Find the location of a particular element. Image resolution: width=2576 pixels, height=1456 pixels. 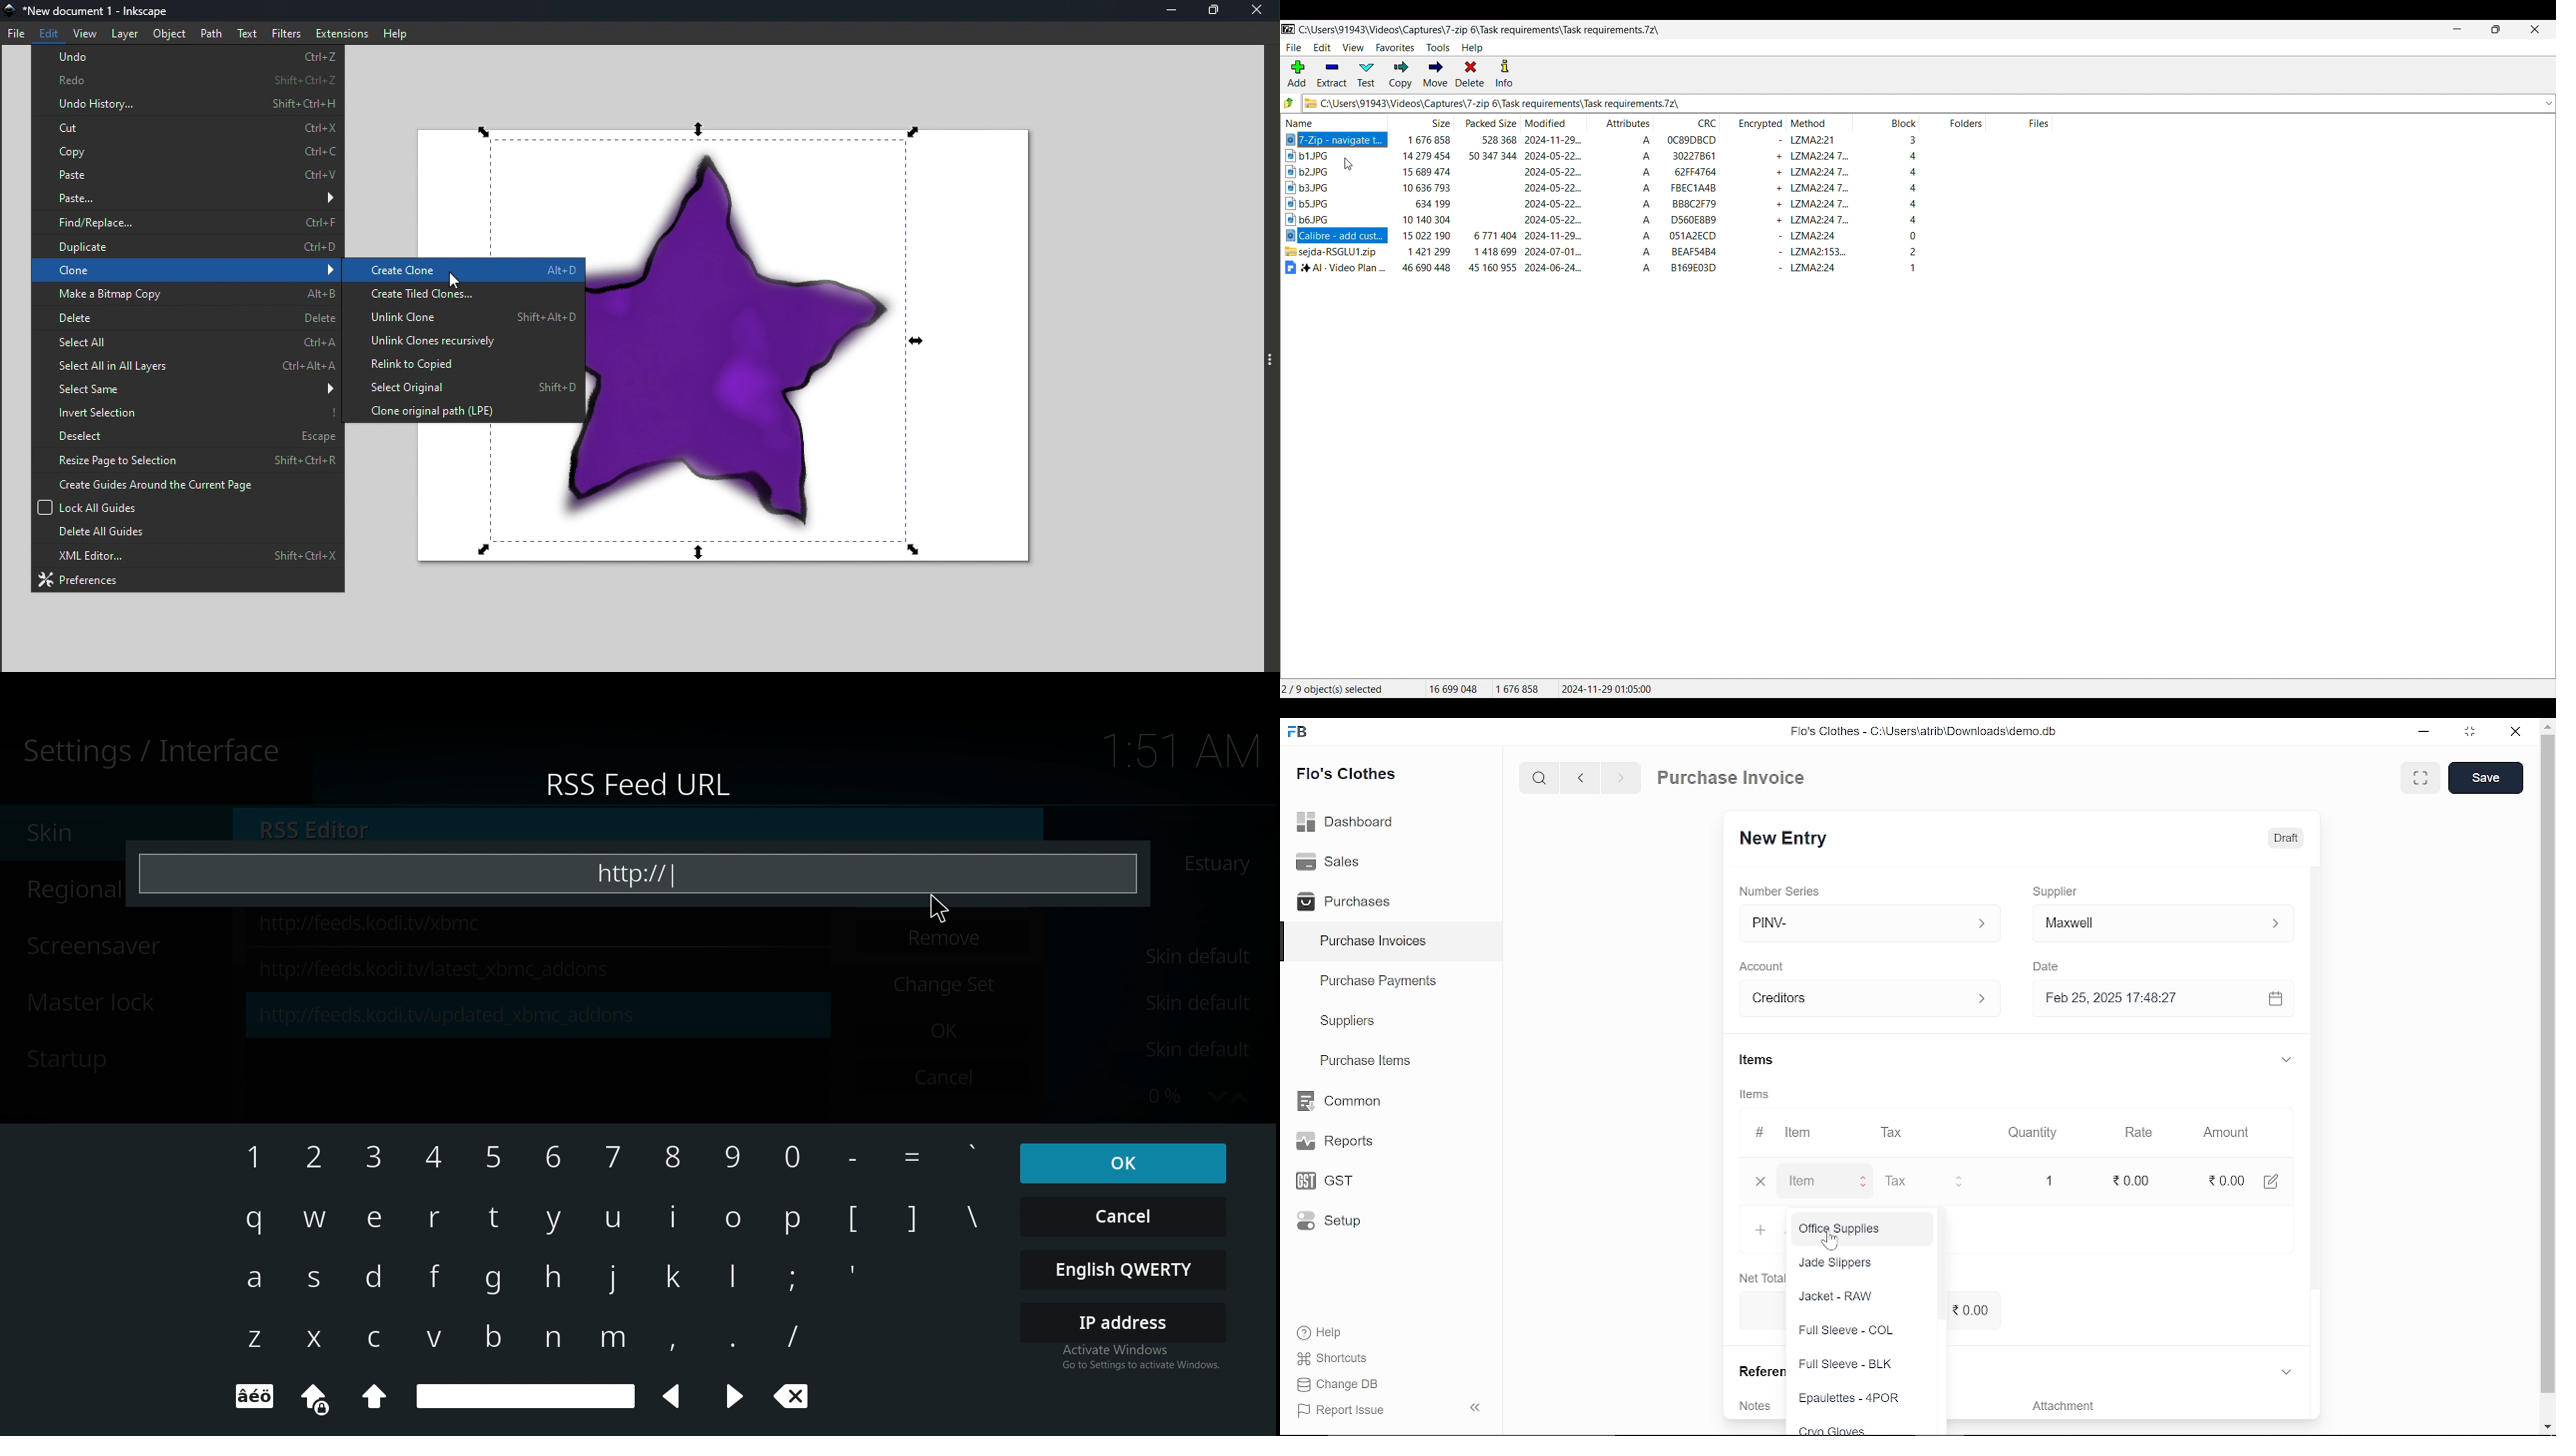

keyboard Input is located at coordinates (733, 1221).